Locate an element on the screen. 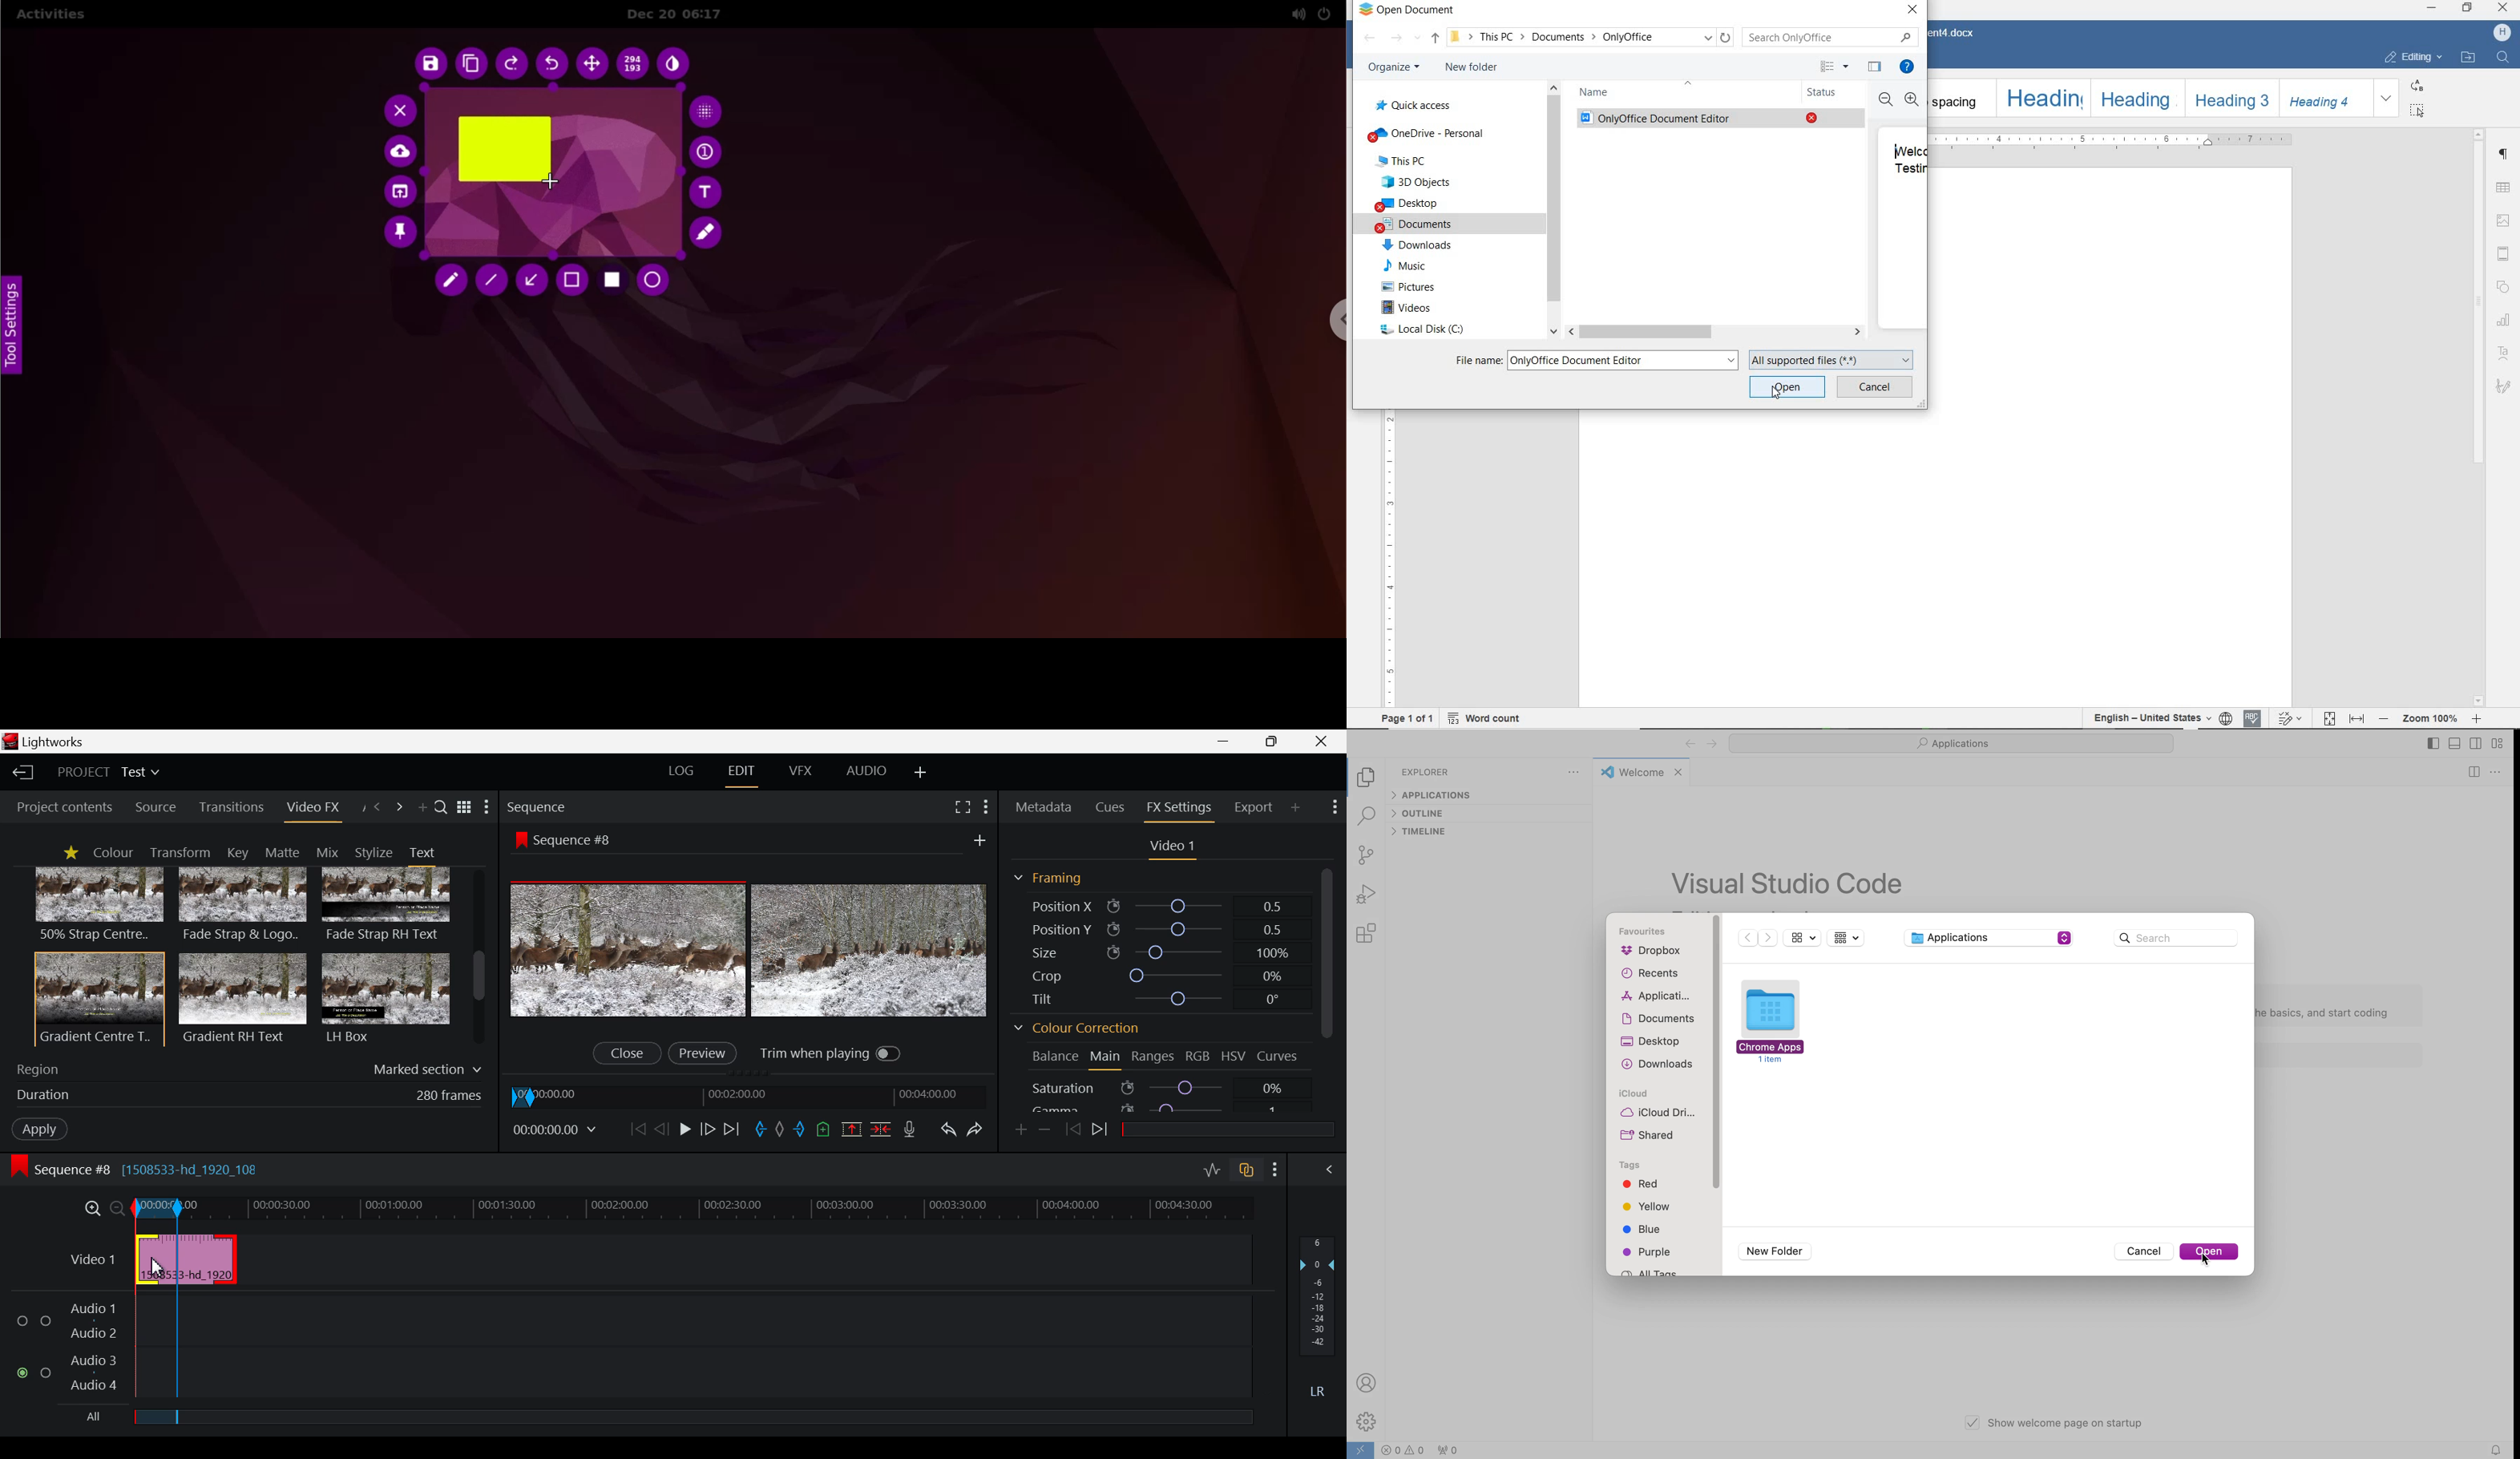 The width and height of the screenshot is (2520, 1484). Only Office Document Editor(existing document) is located at coordinates (1669, 121).